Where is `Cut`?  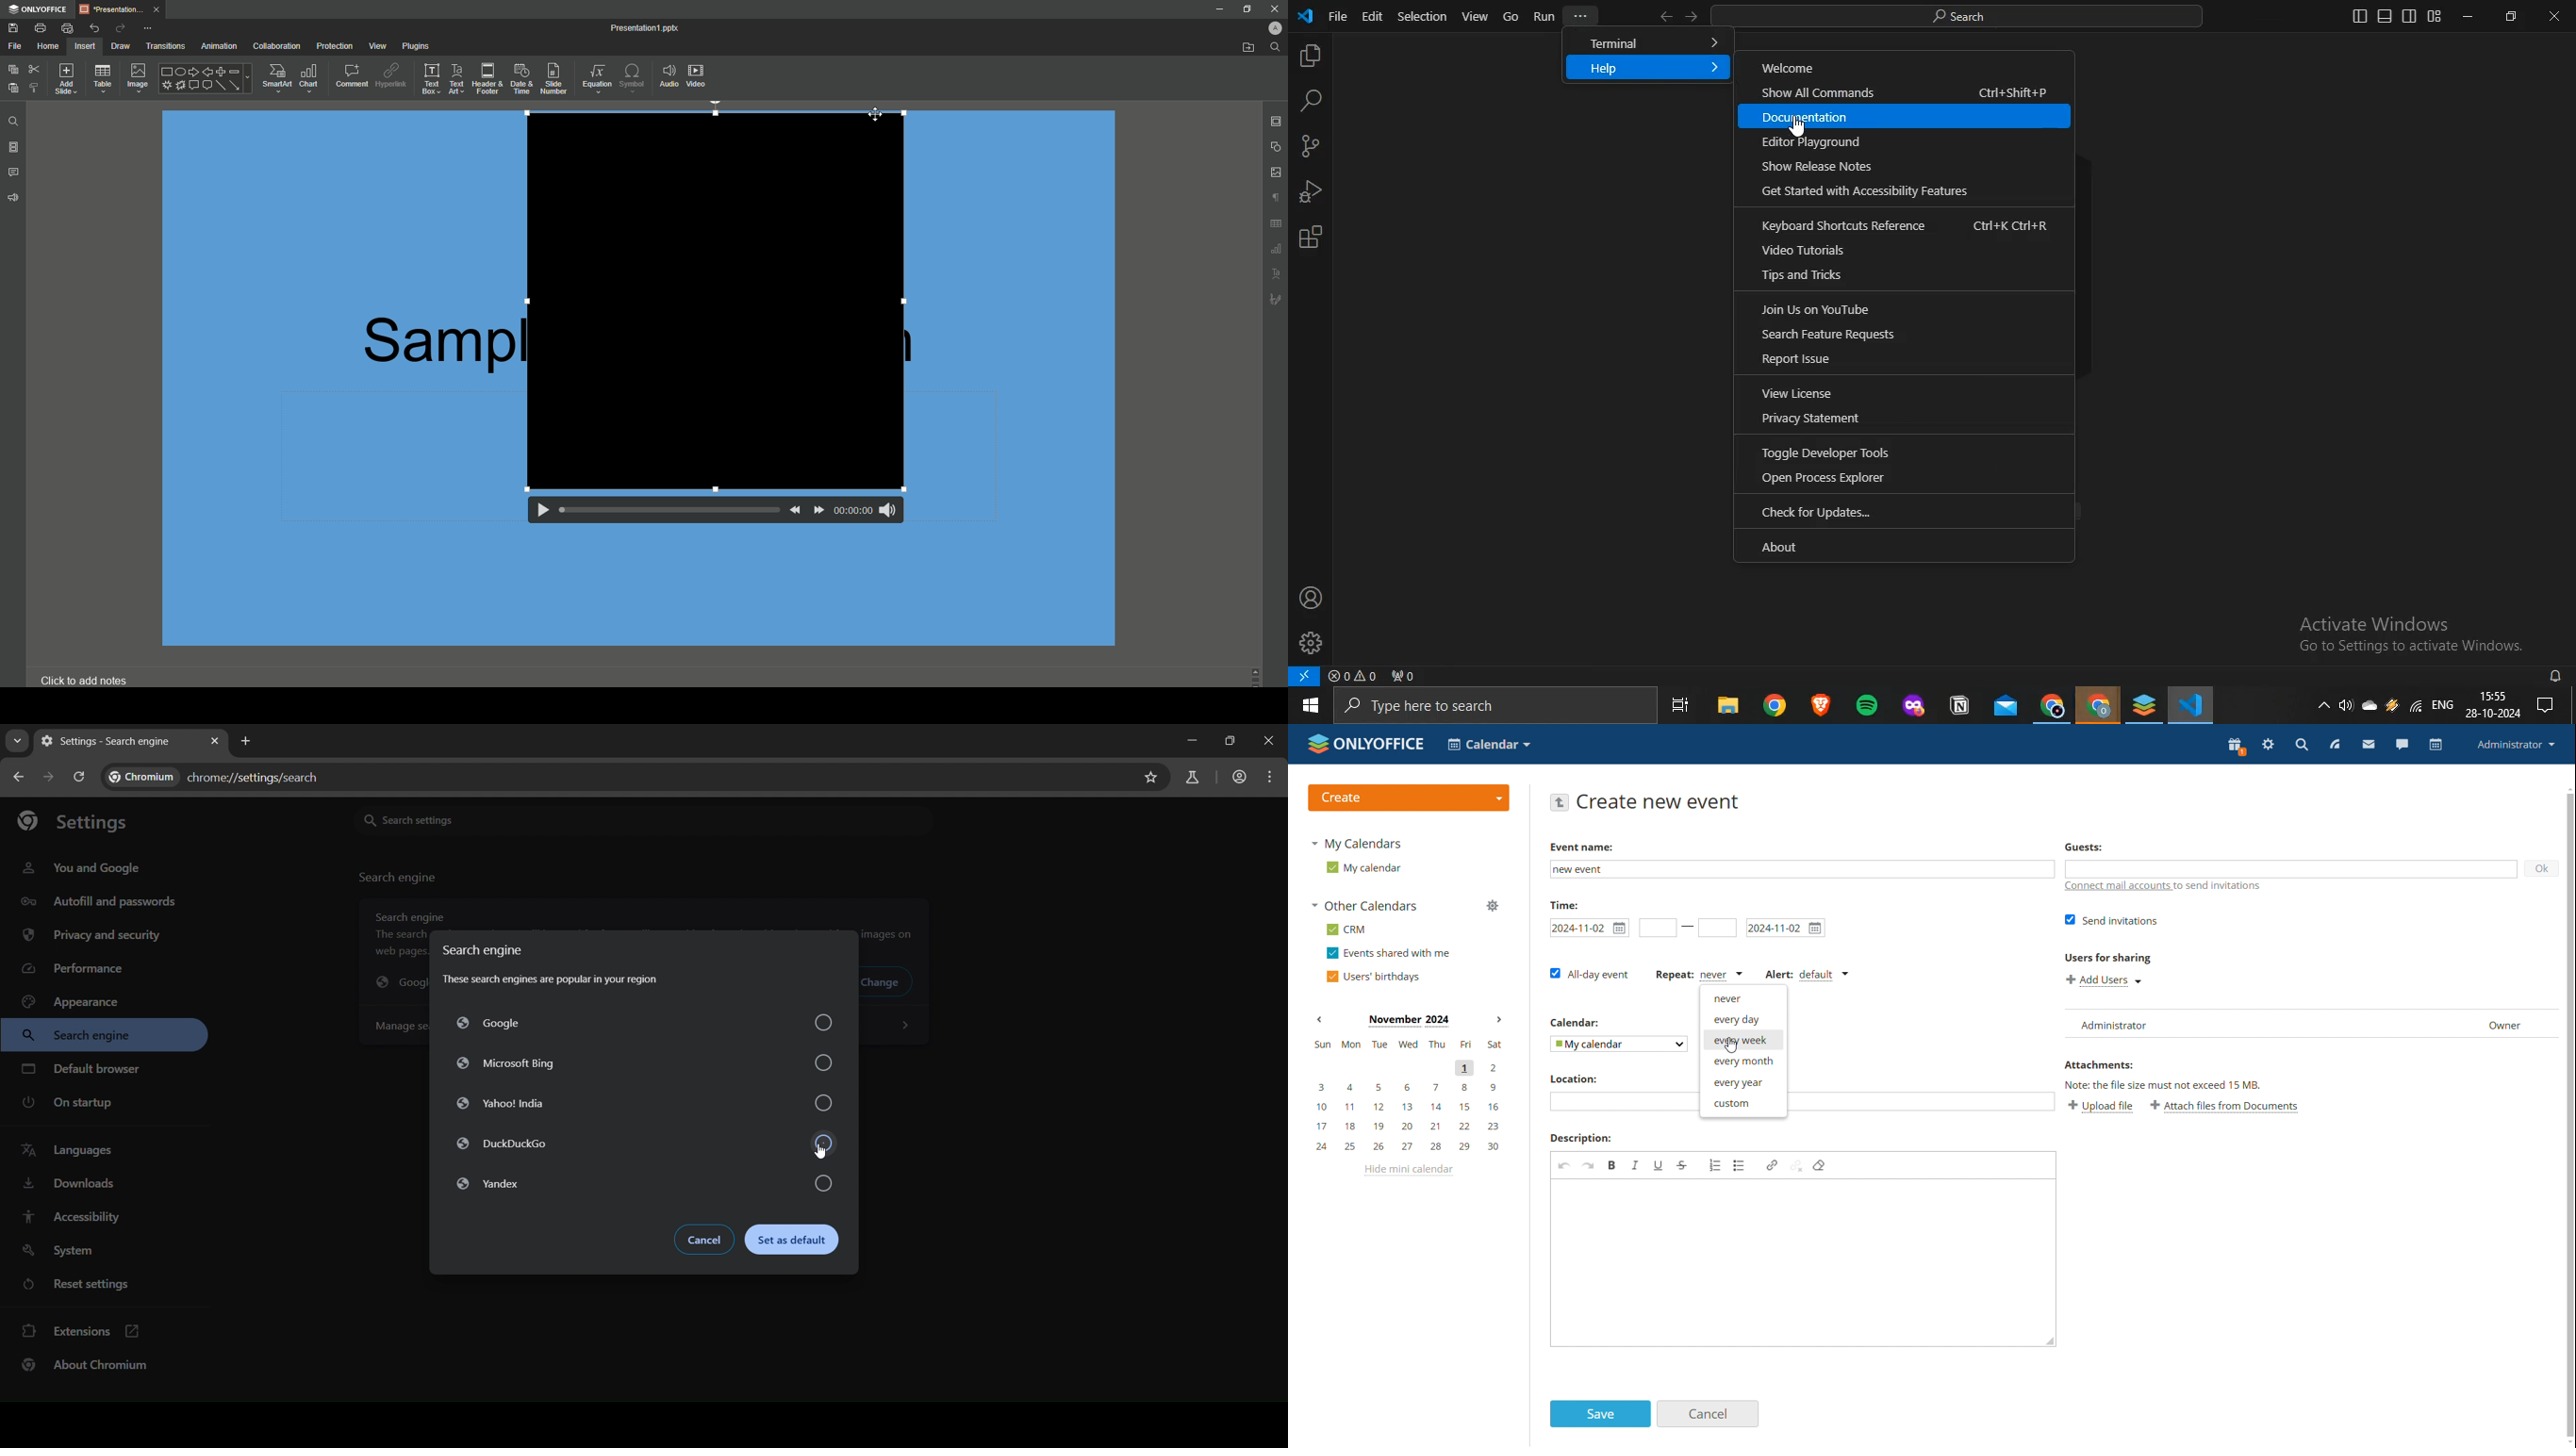 Cut is located at coordinates (34, 68).